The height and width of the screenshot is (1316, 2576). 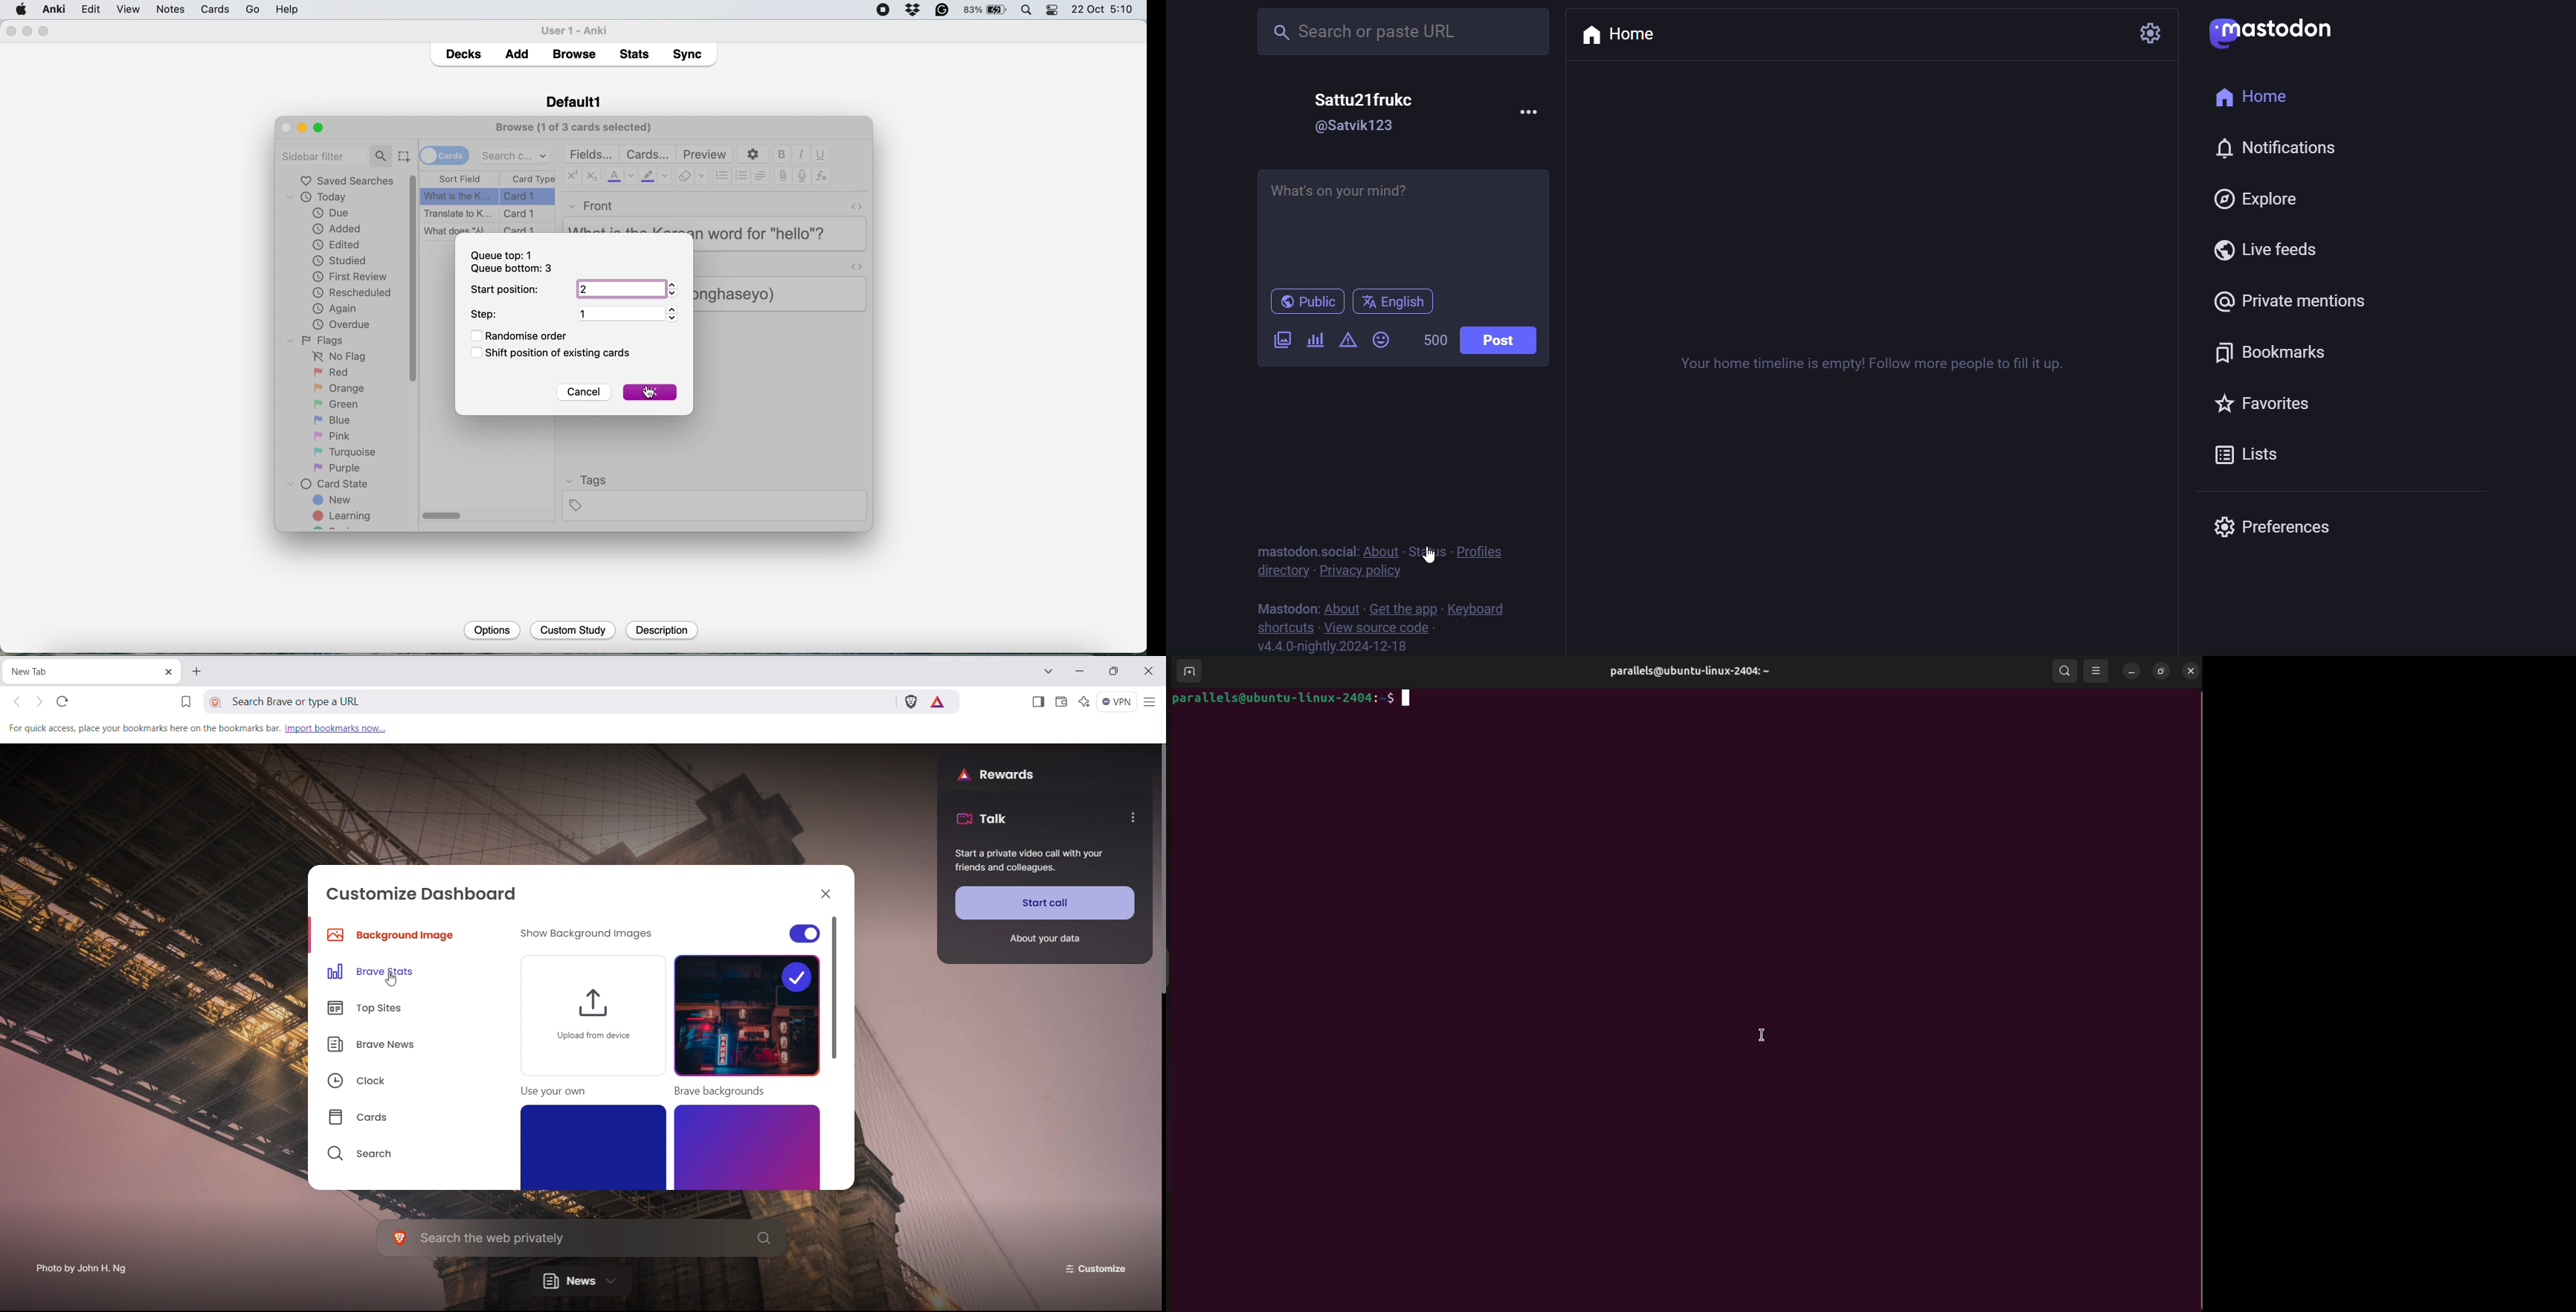 What do you see at coordinates (302, 128) in the screenshot?
I see `minimise` at bounding box center [302, 128].